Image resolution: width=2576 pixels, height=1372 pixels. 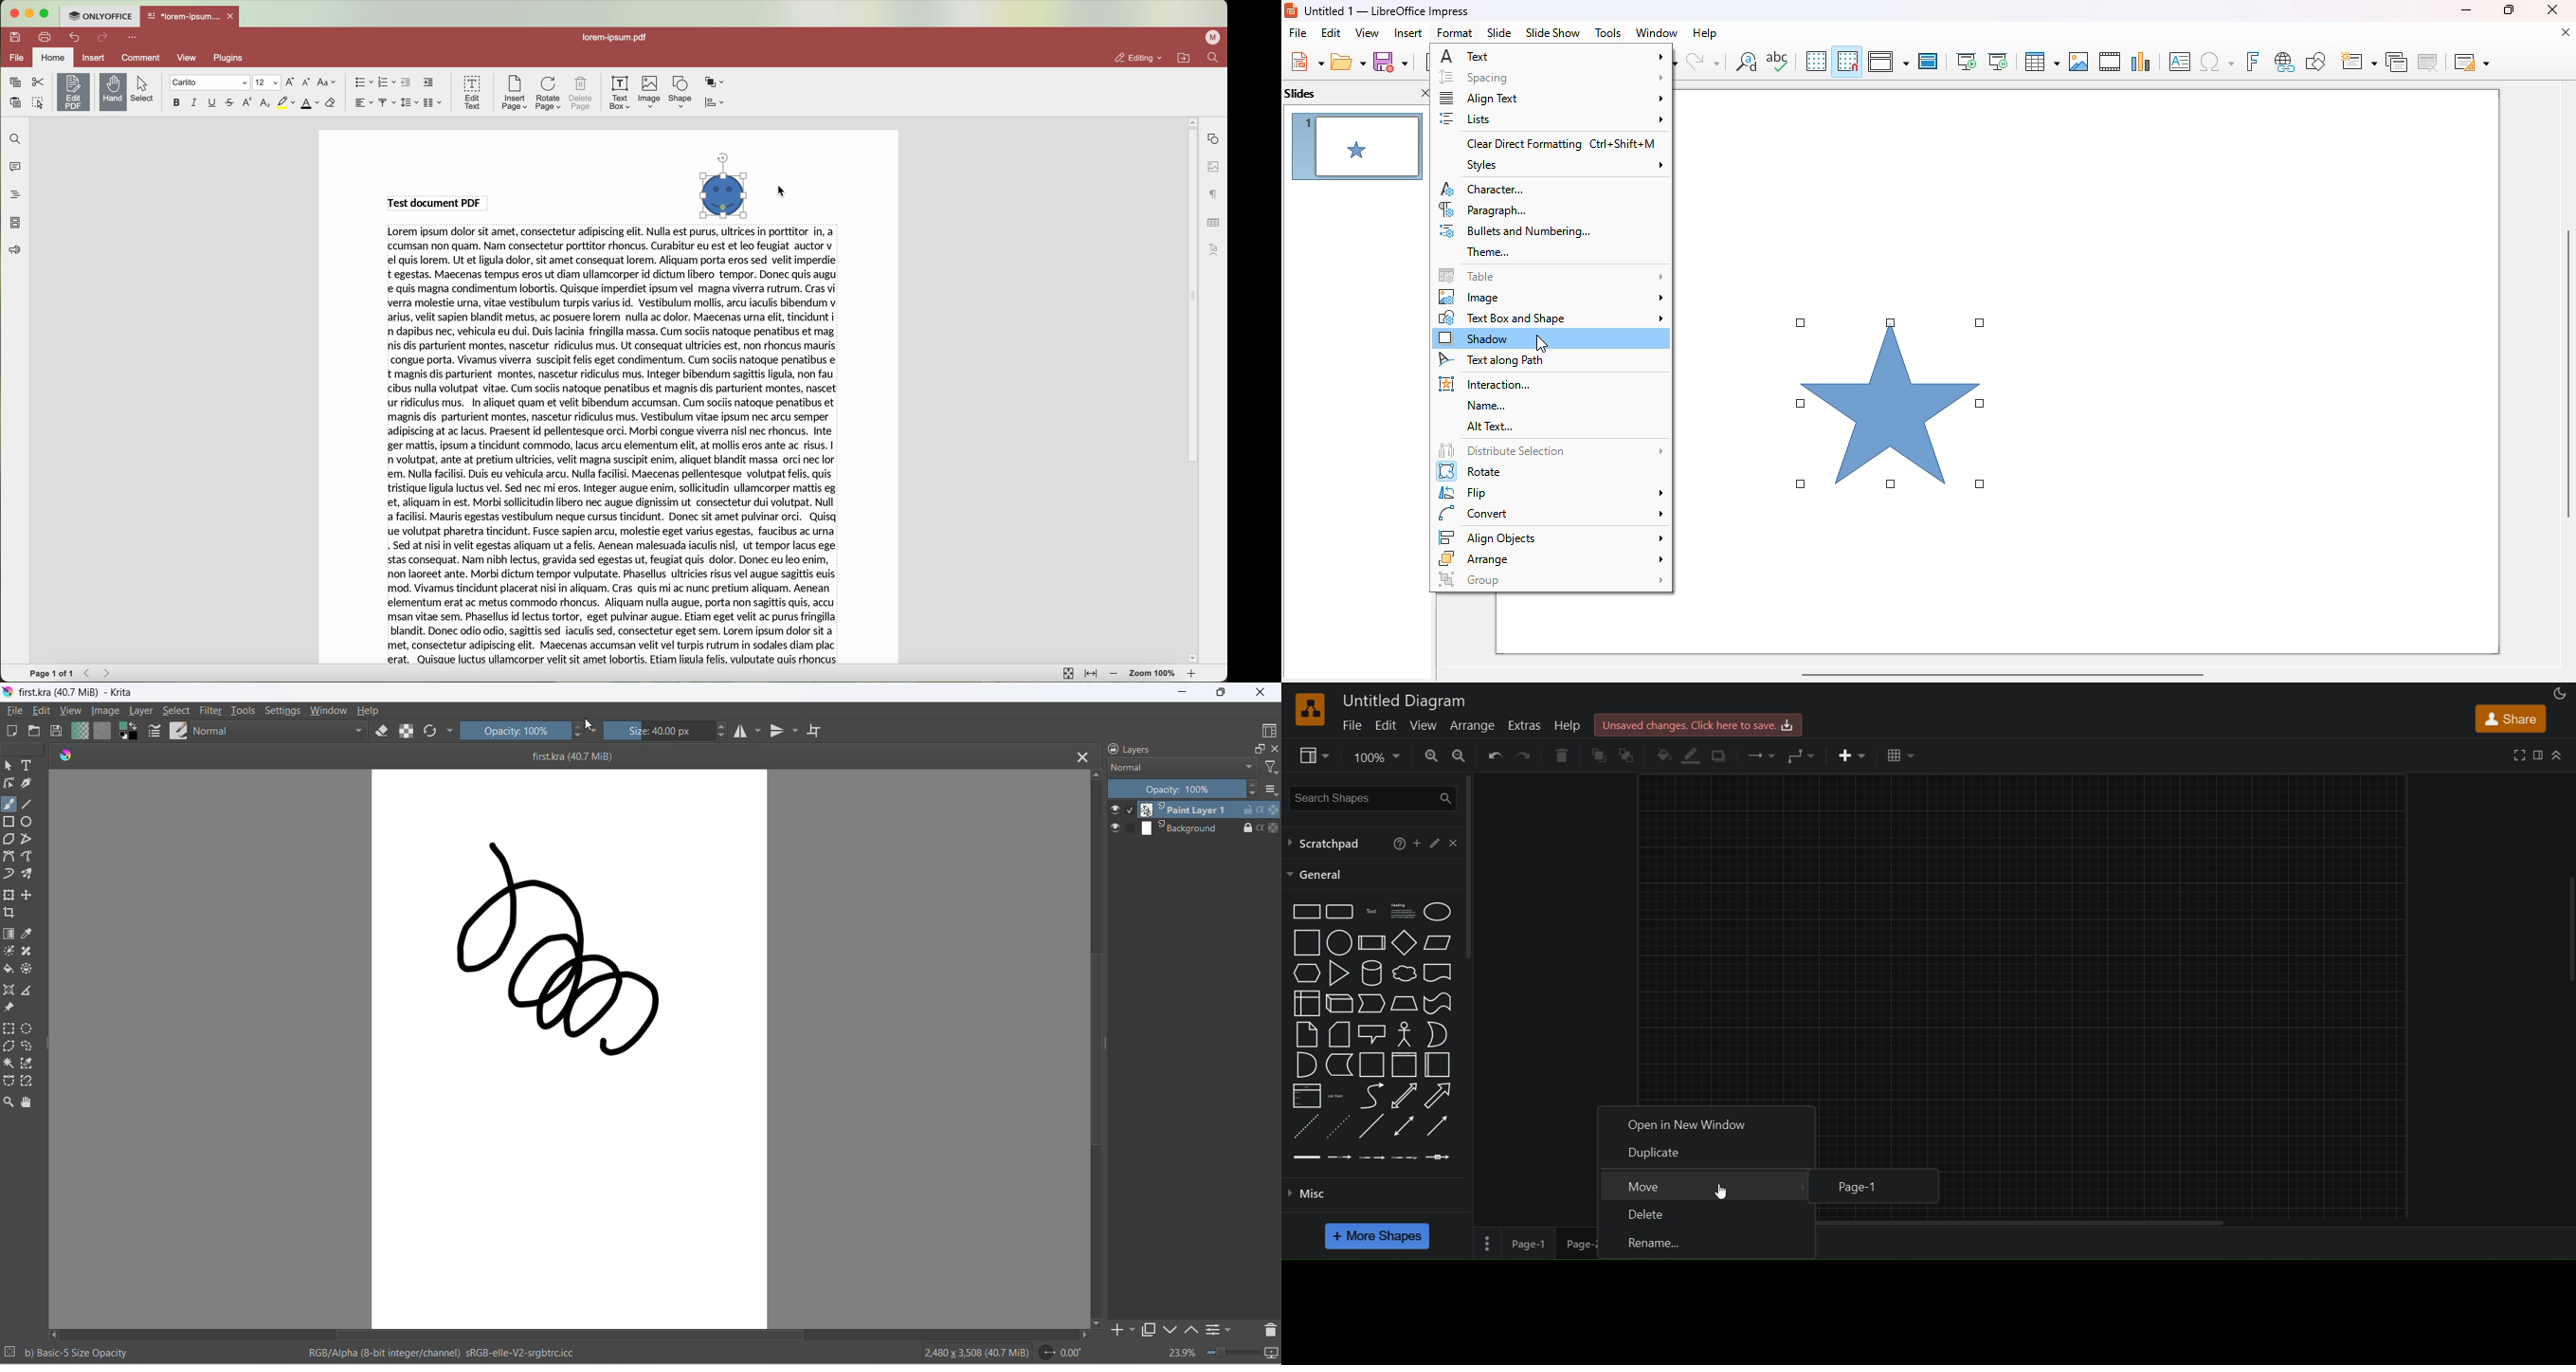 I want to click on Selected layer, so click(x=1130, y=810).